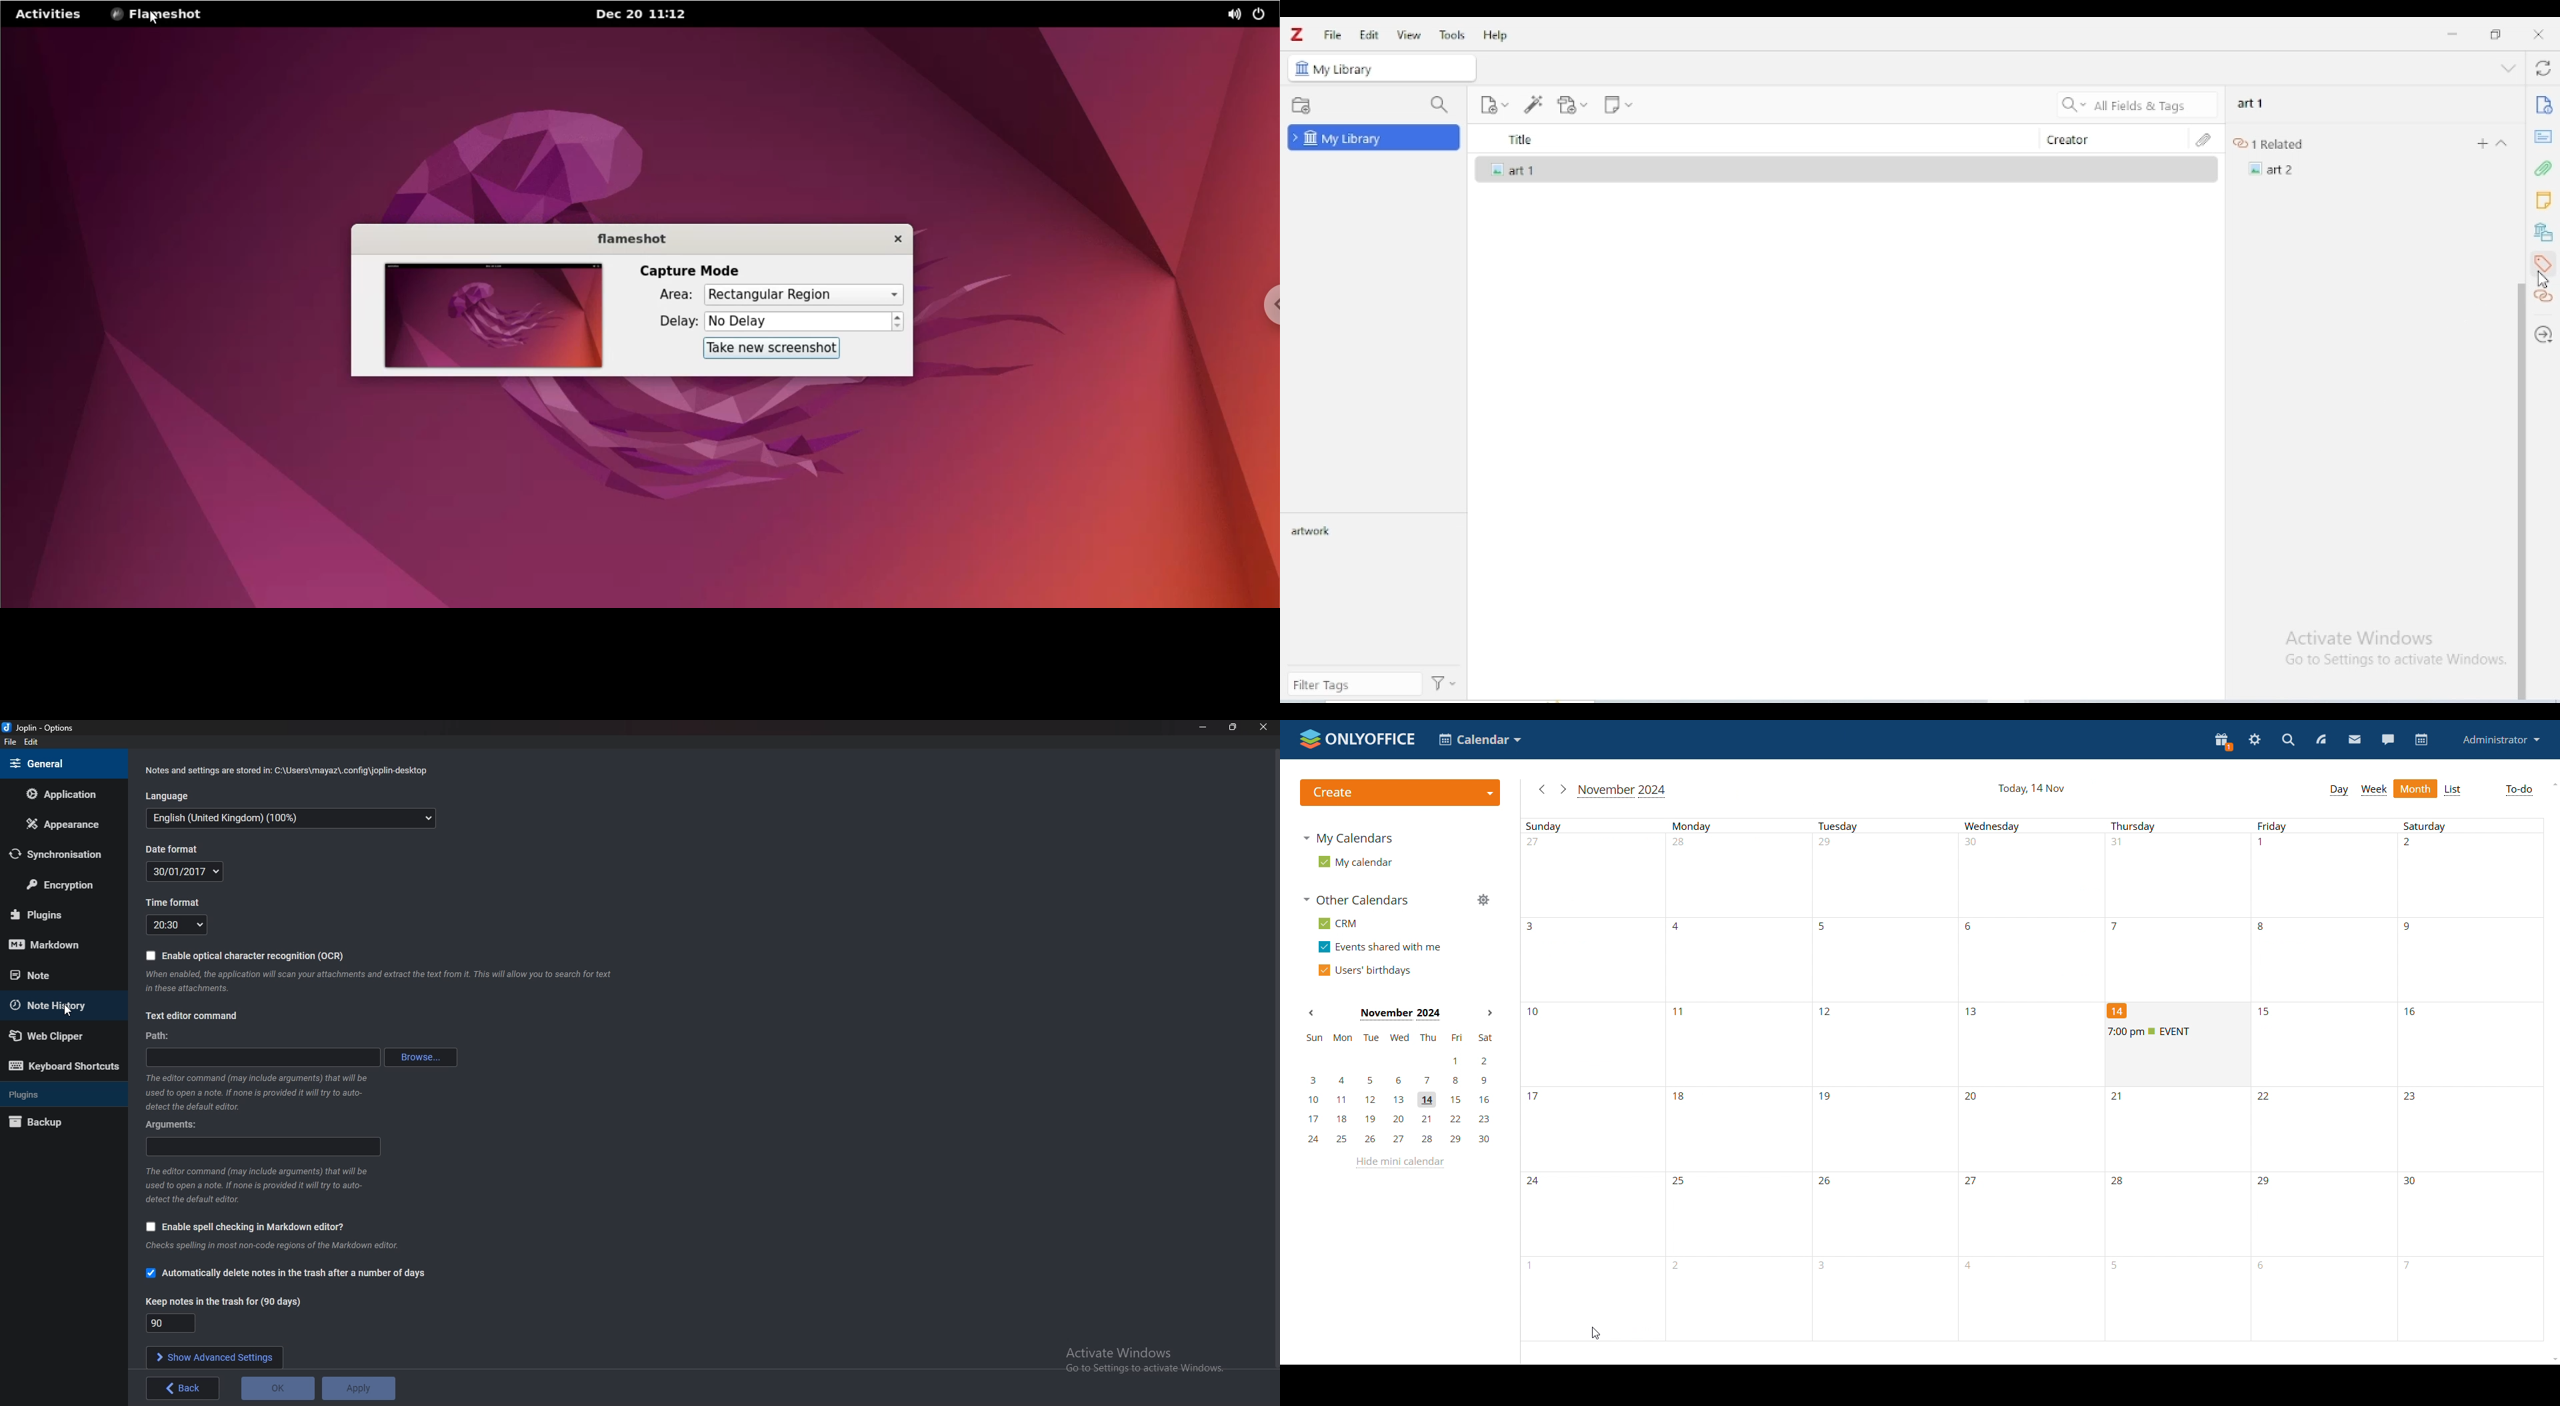 The image size is (2576, 1428). What do you see at coordinates (2454, 790) in the screenshot?
I see `list view` at bounding box center [2454, 790].